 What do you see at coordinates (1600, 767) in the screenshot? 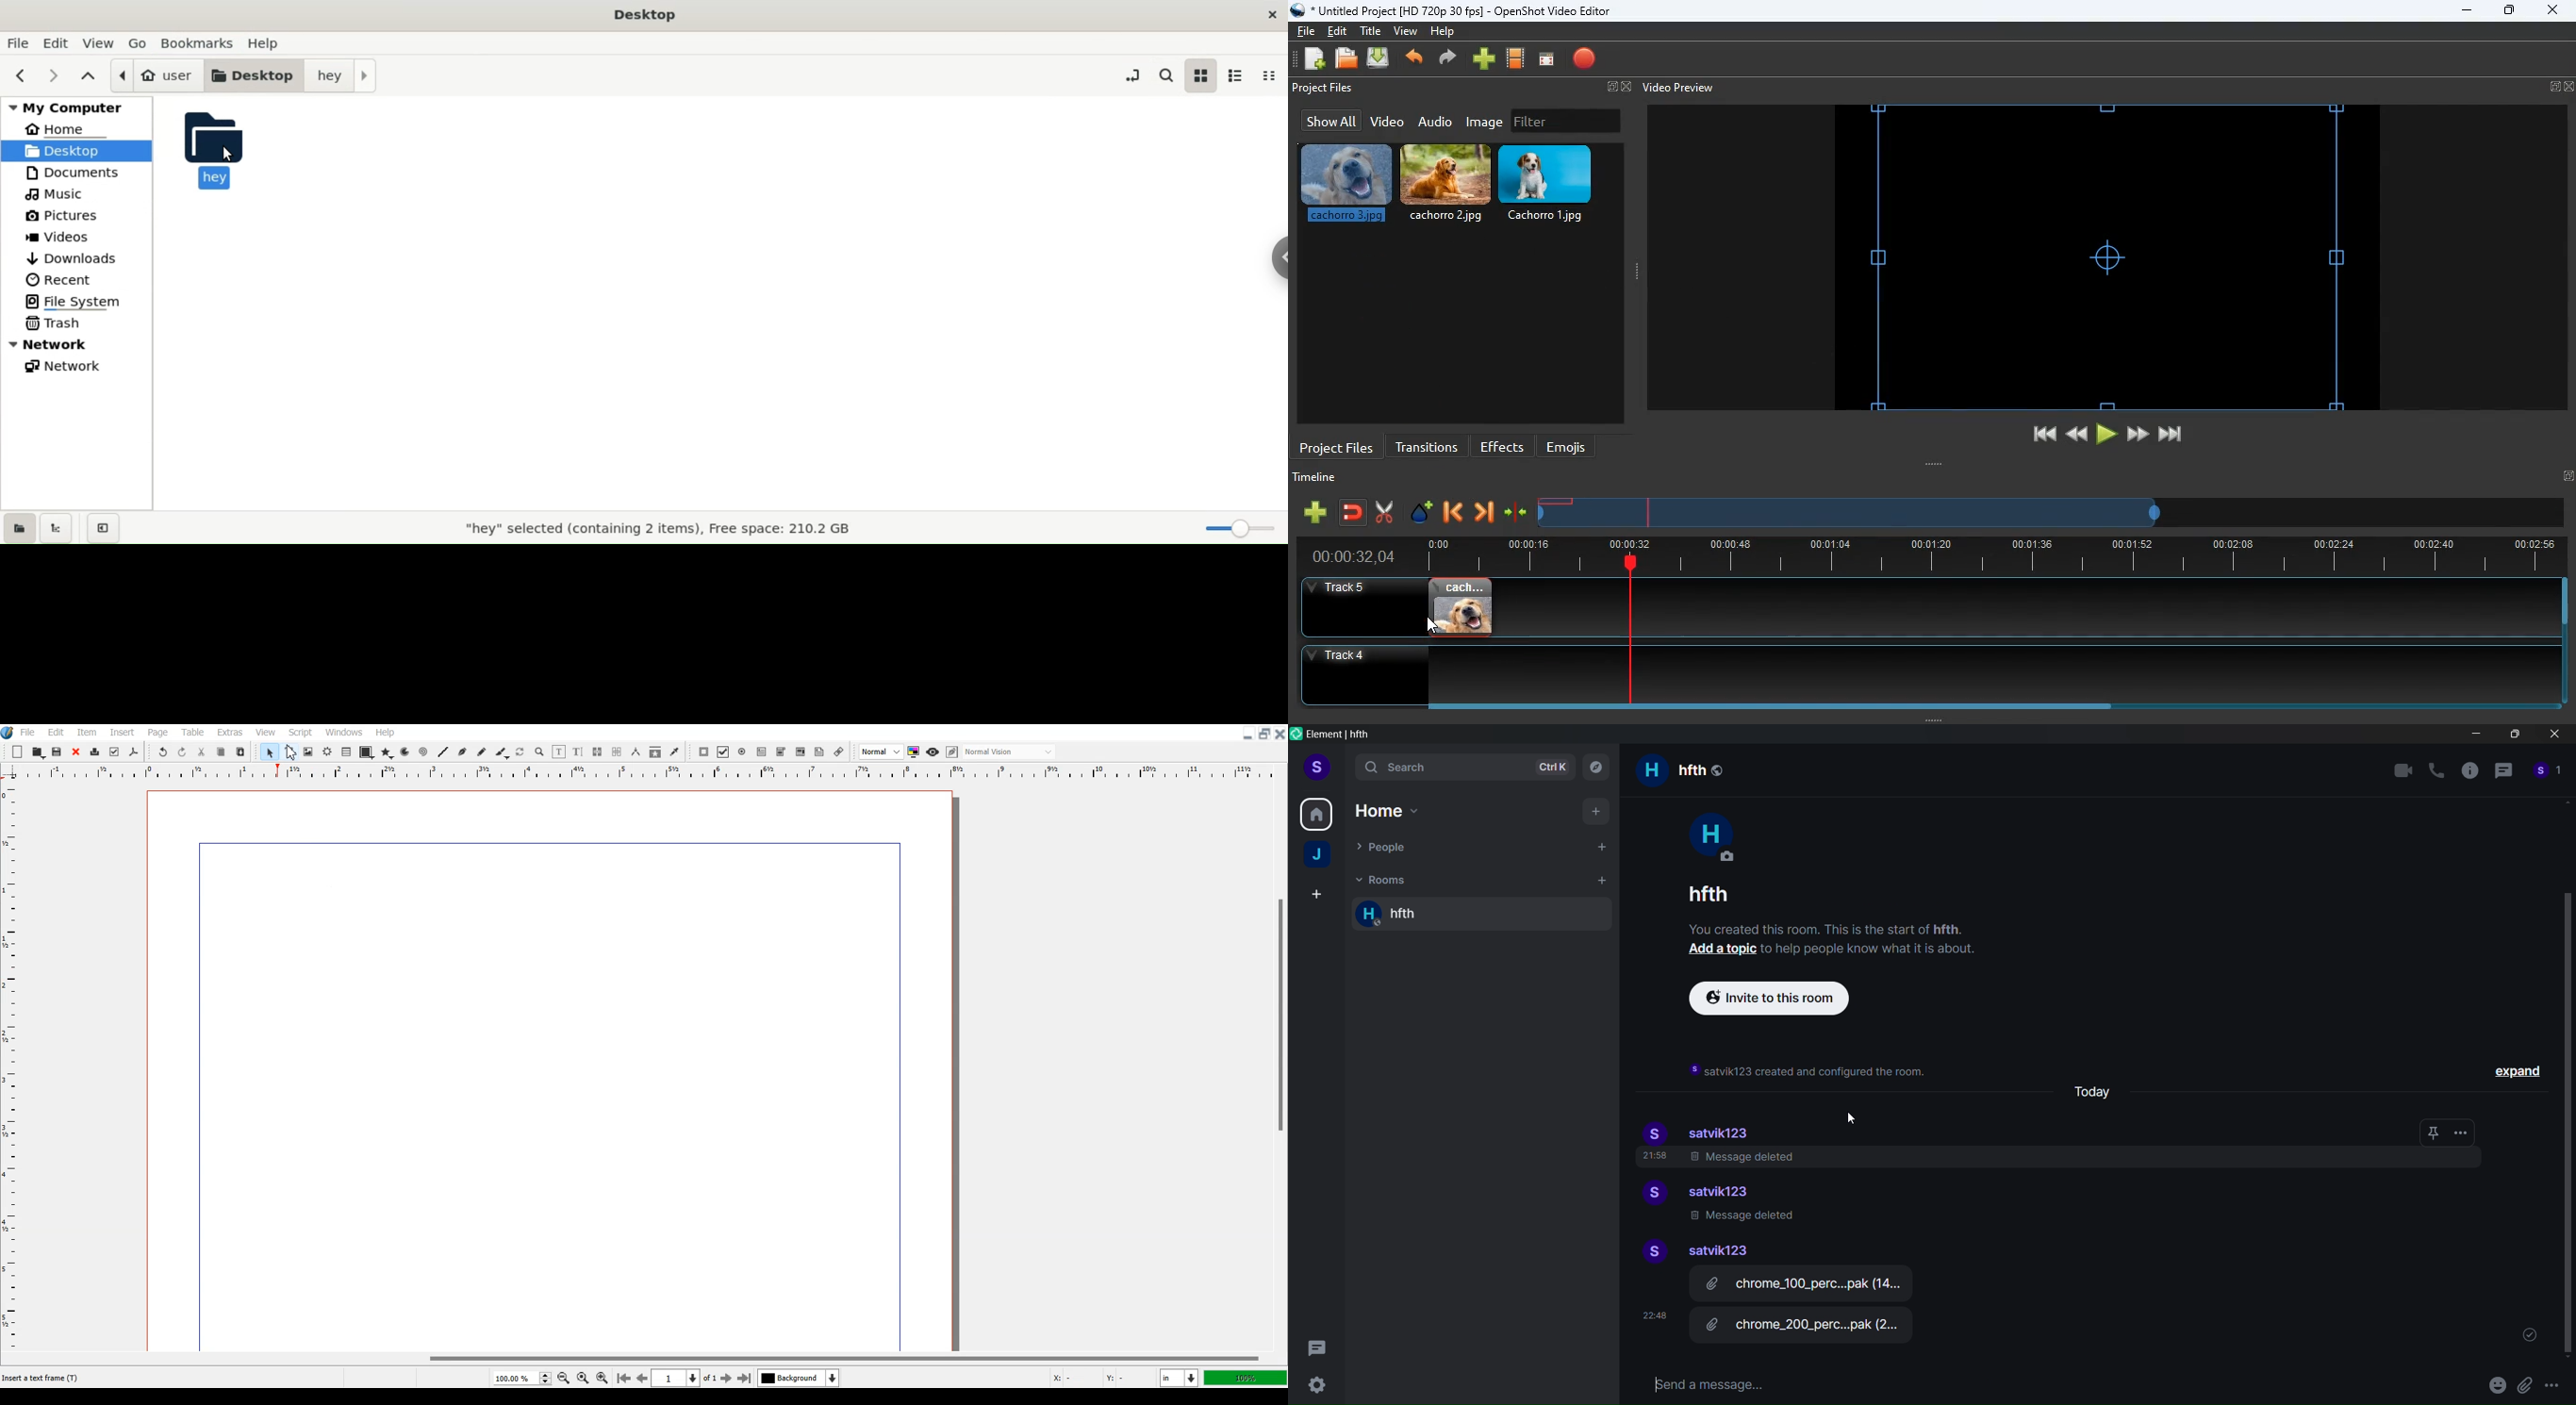
I see `explore` at bounding box center [1600, 767].